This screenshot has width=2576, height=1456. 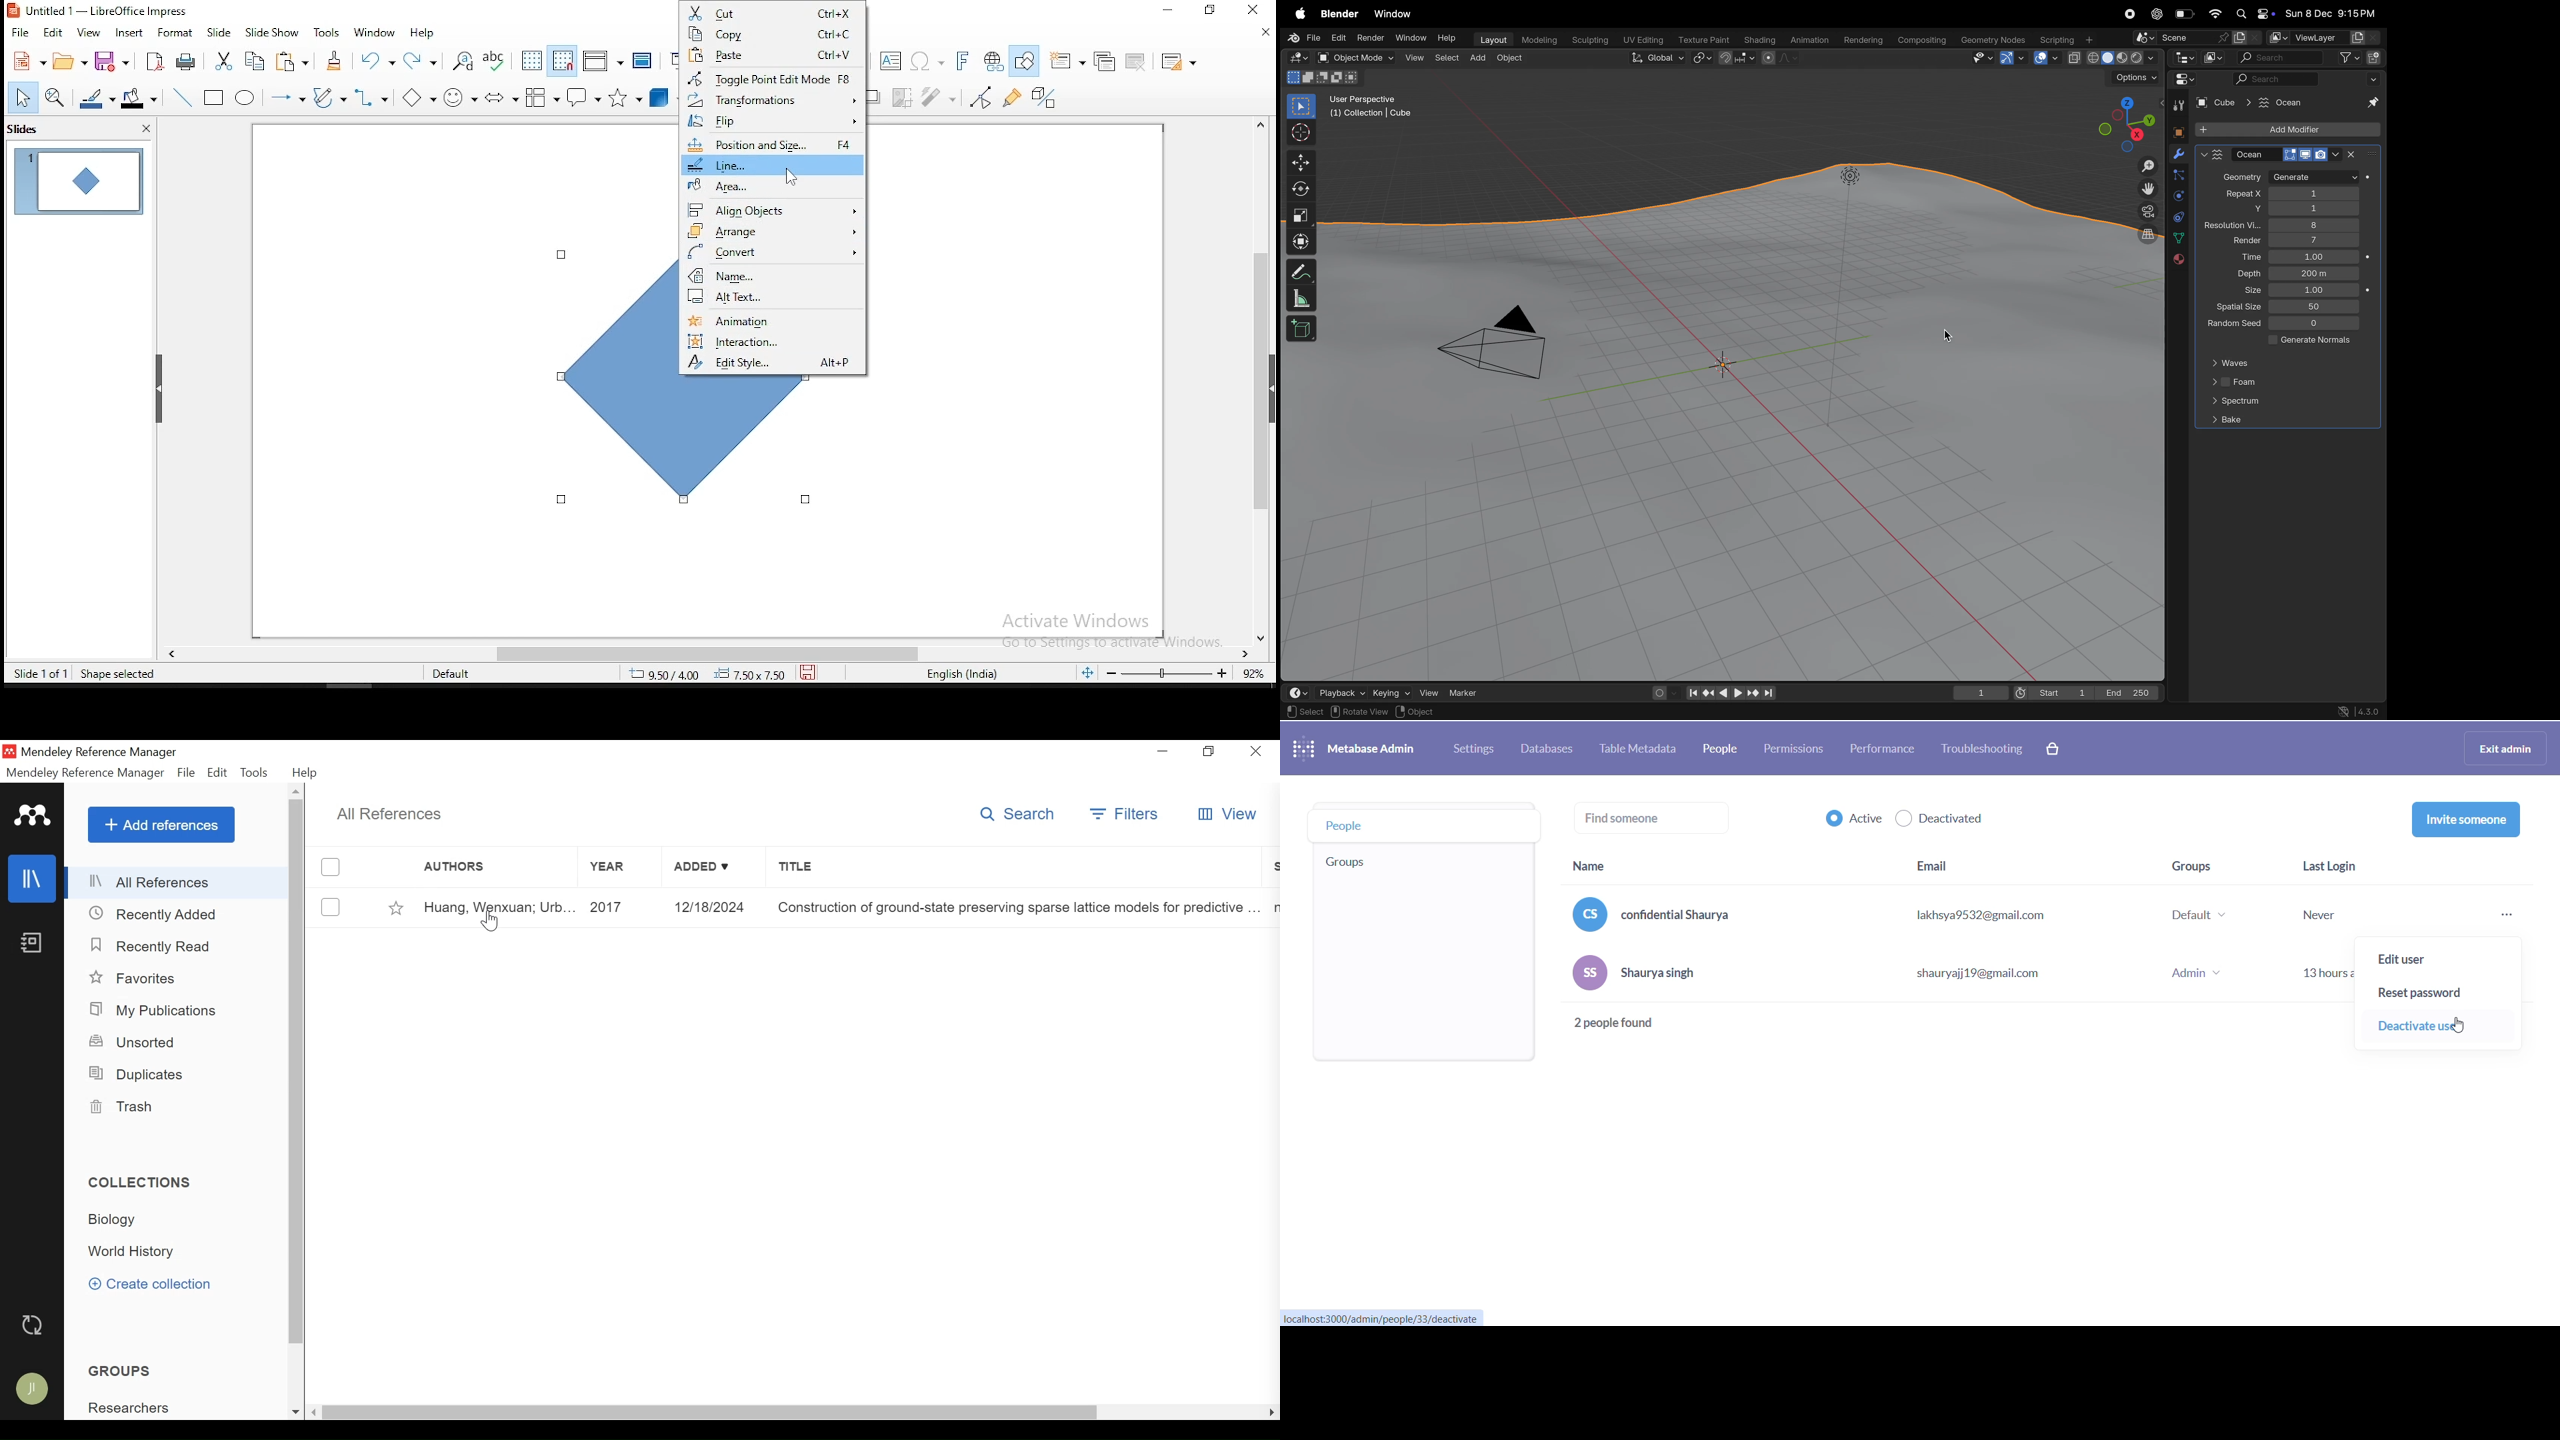 What do you see at coordinates (315, 1412) in the screenshot?
I see `Scroll Left` at bounding box center [315, 1412].